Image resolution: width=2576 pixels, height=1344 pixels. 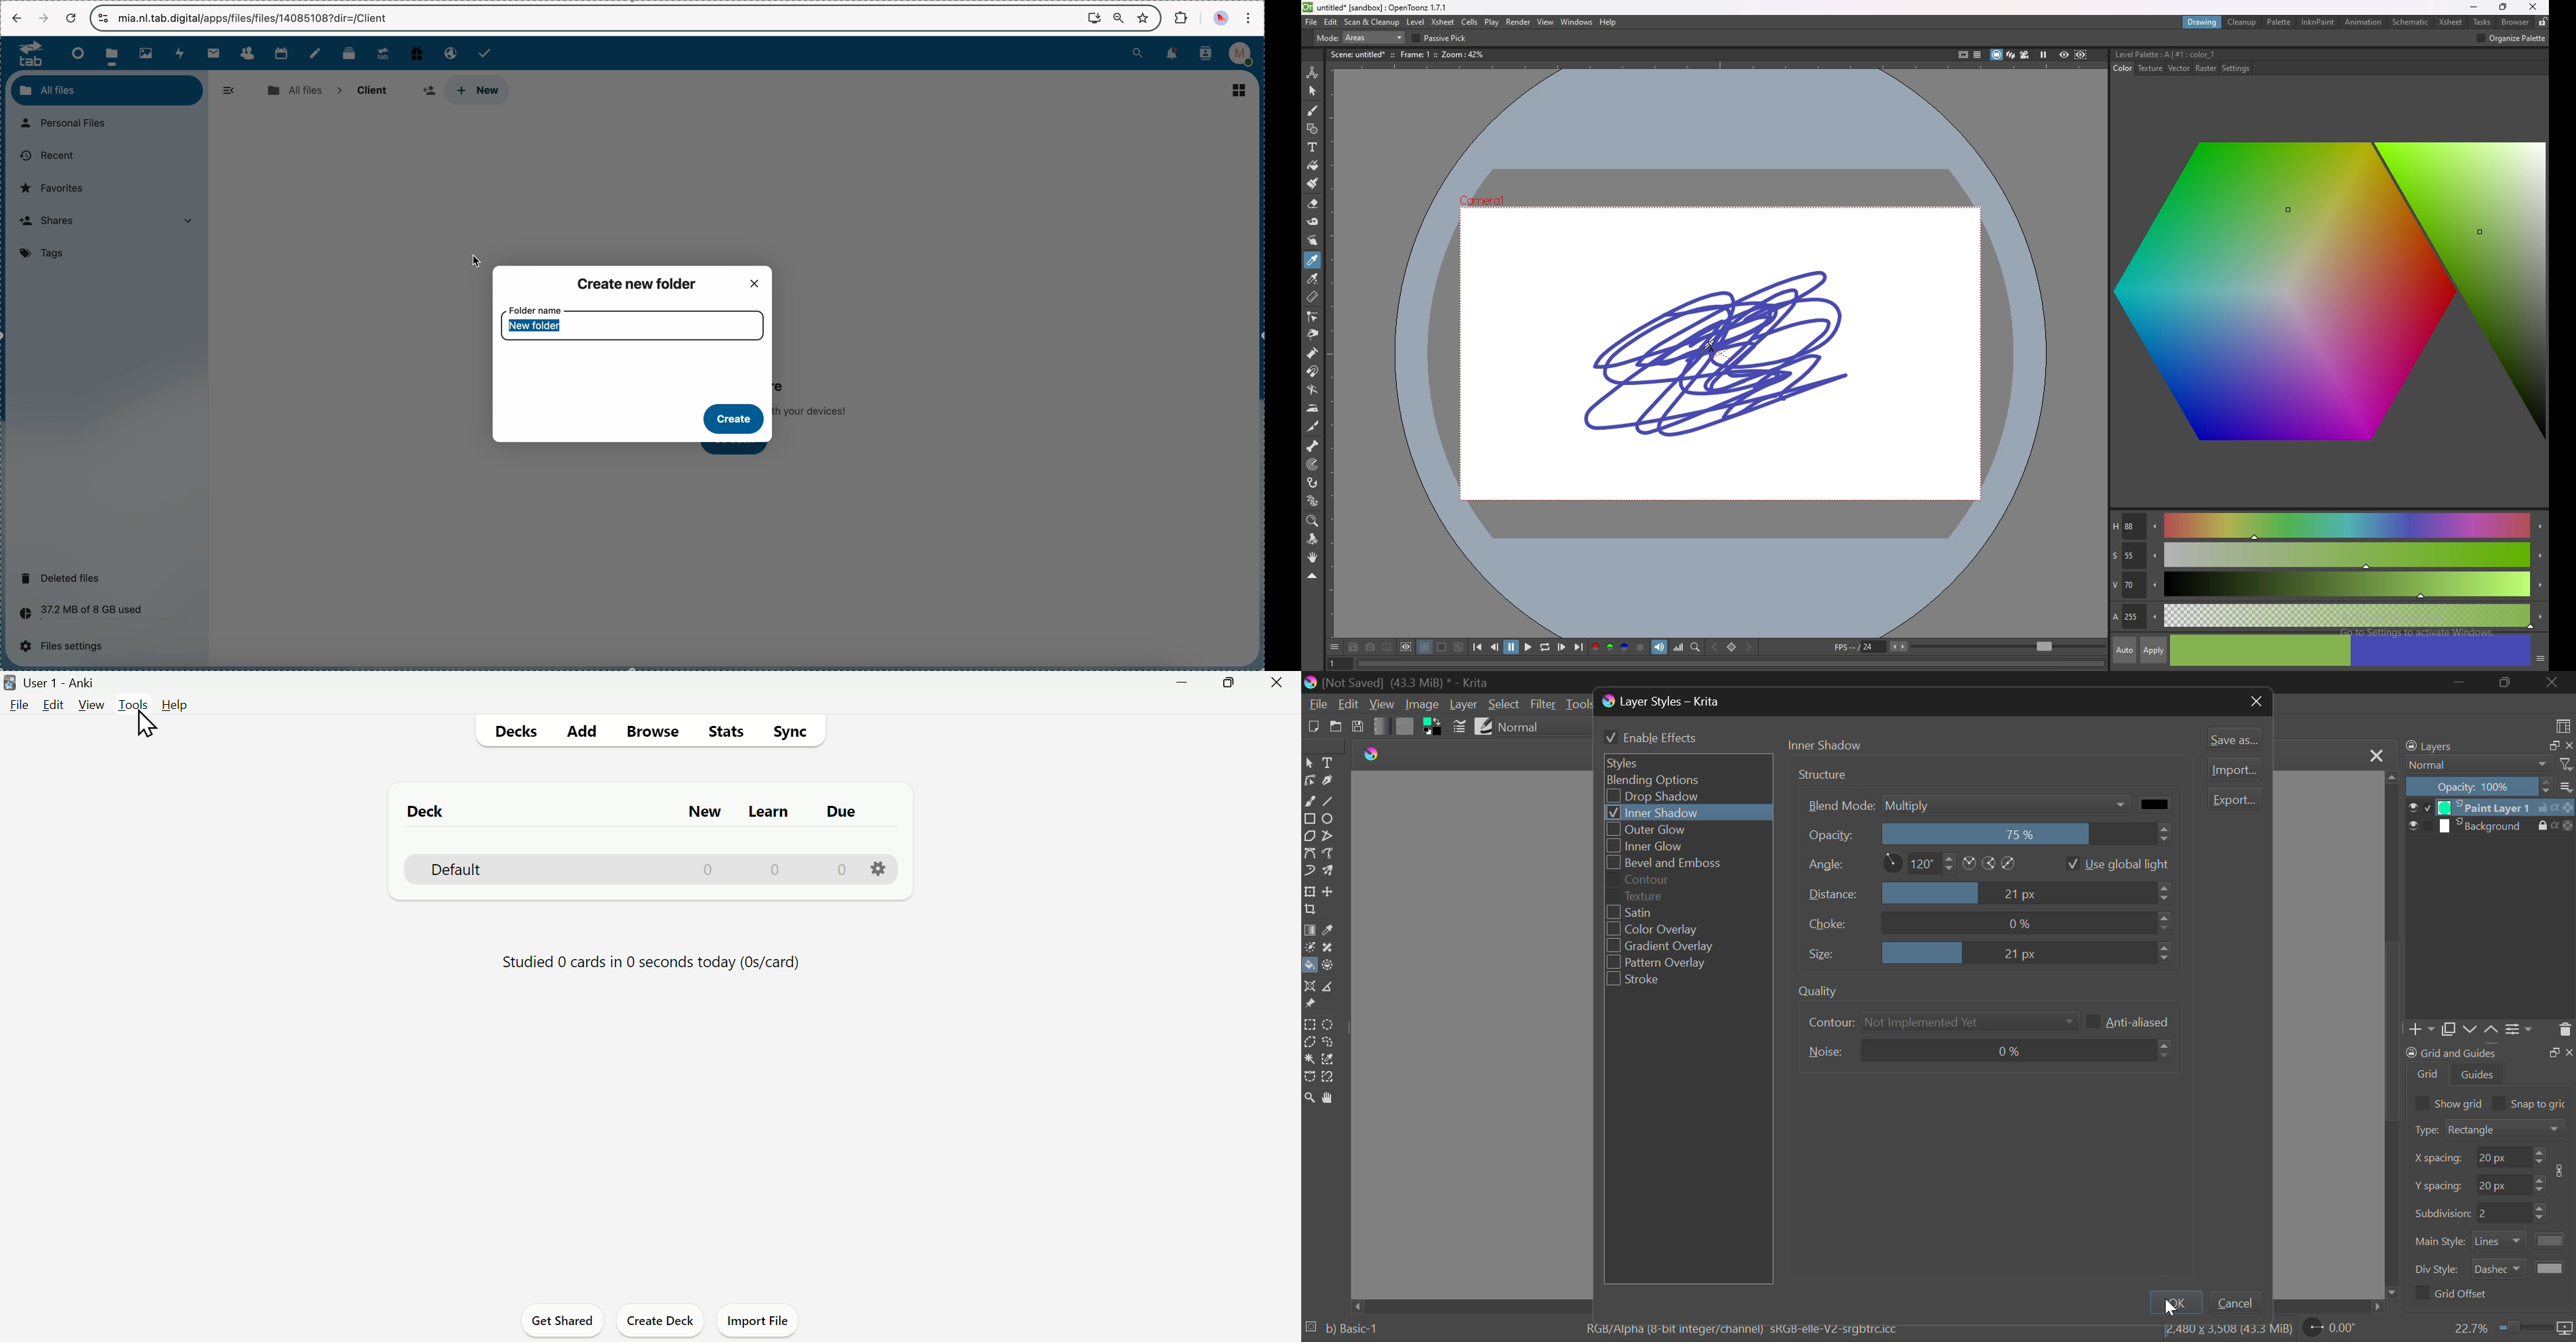 What do you see at coordinates (1336, 647) in the screenshot?
I see `options` at bounding box center [1336, 647].